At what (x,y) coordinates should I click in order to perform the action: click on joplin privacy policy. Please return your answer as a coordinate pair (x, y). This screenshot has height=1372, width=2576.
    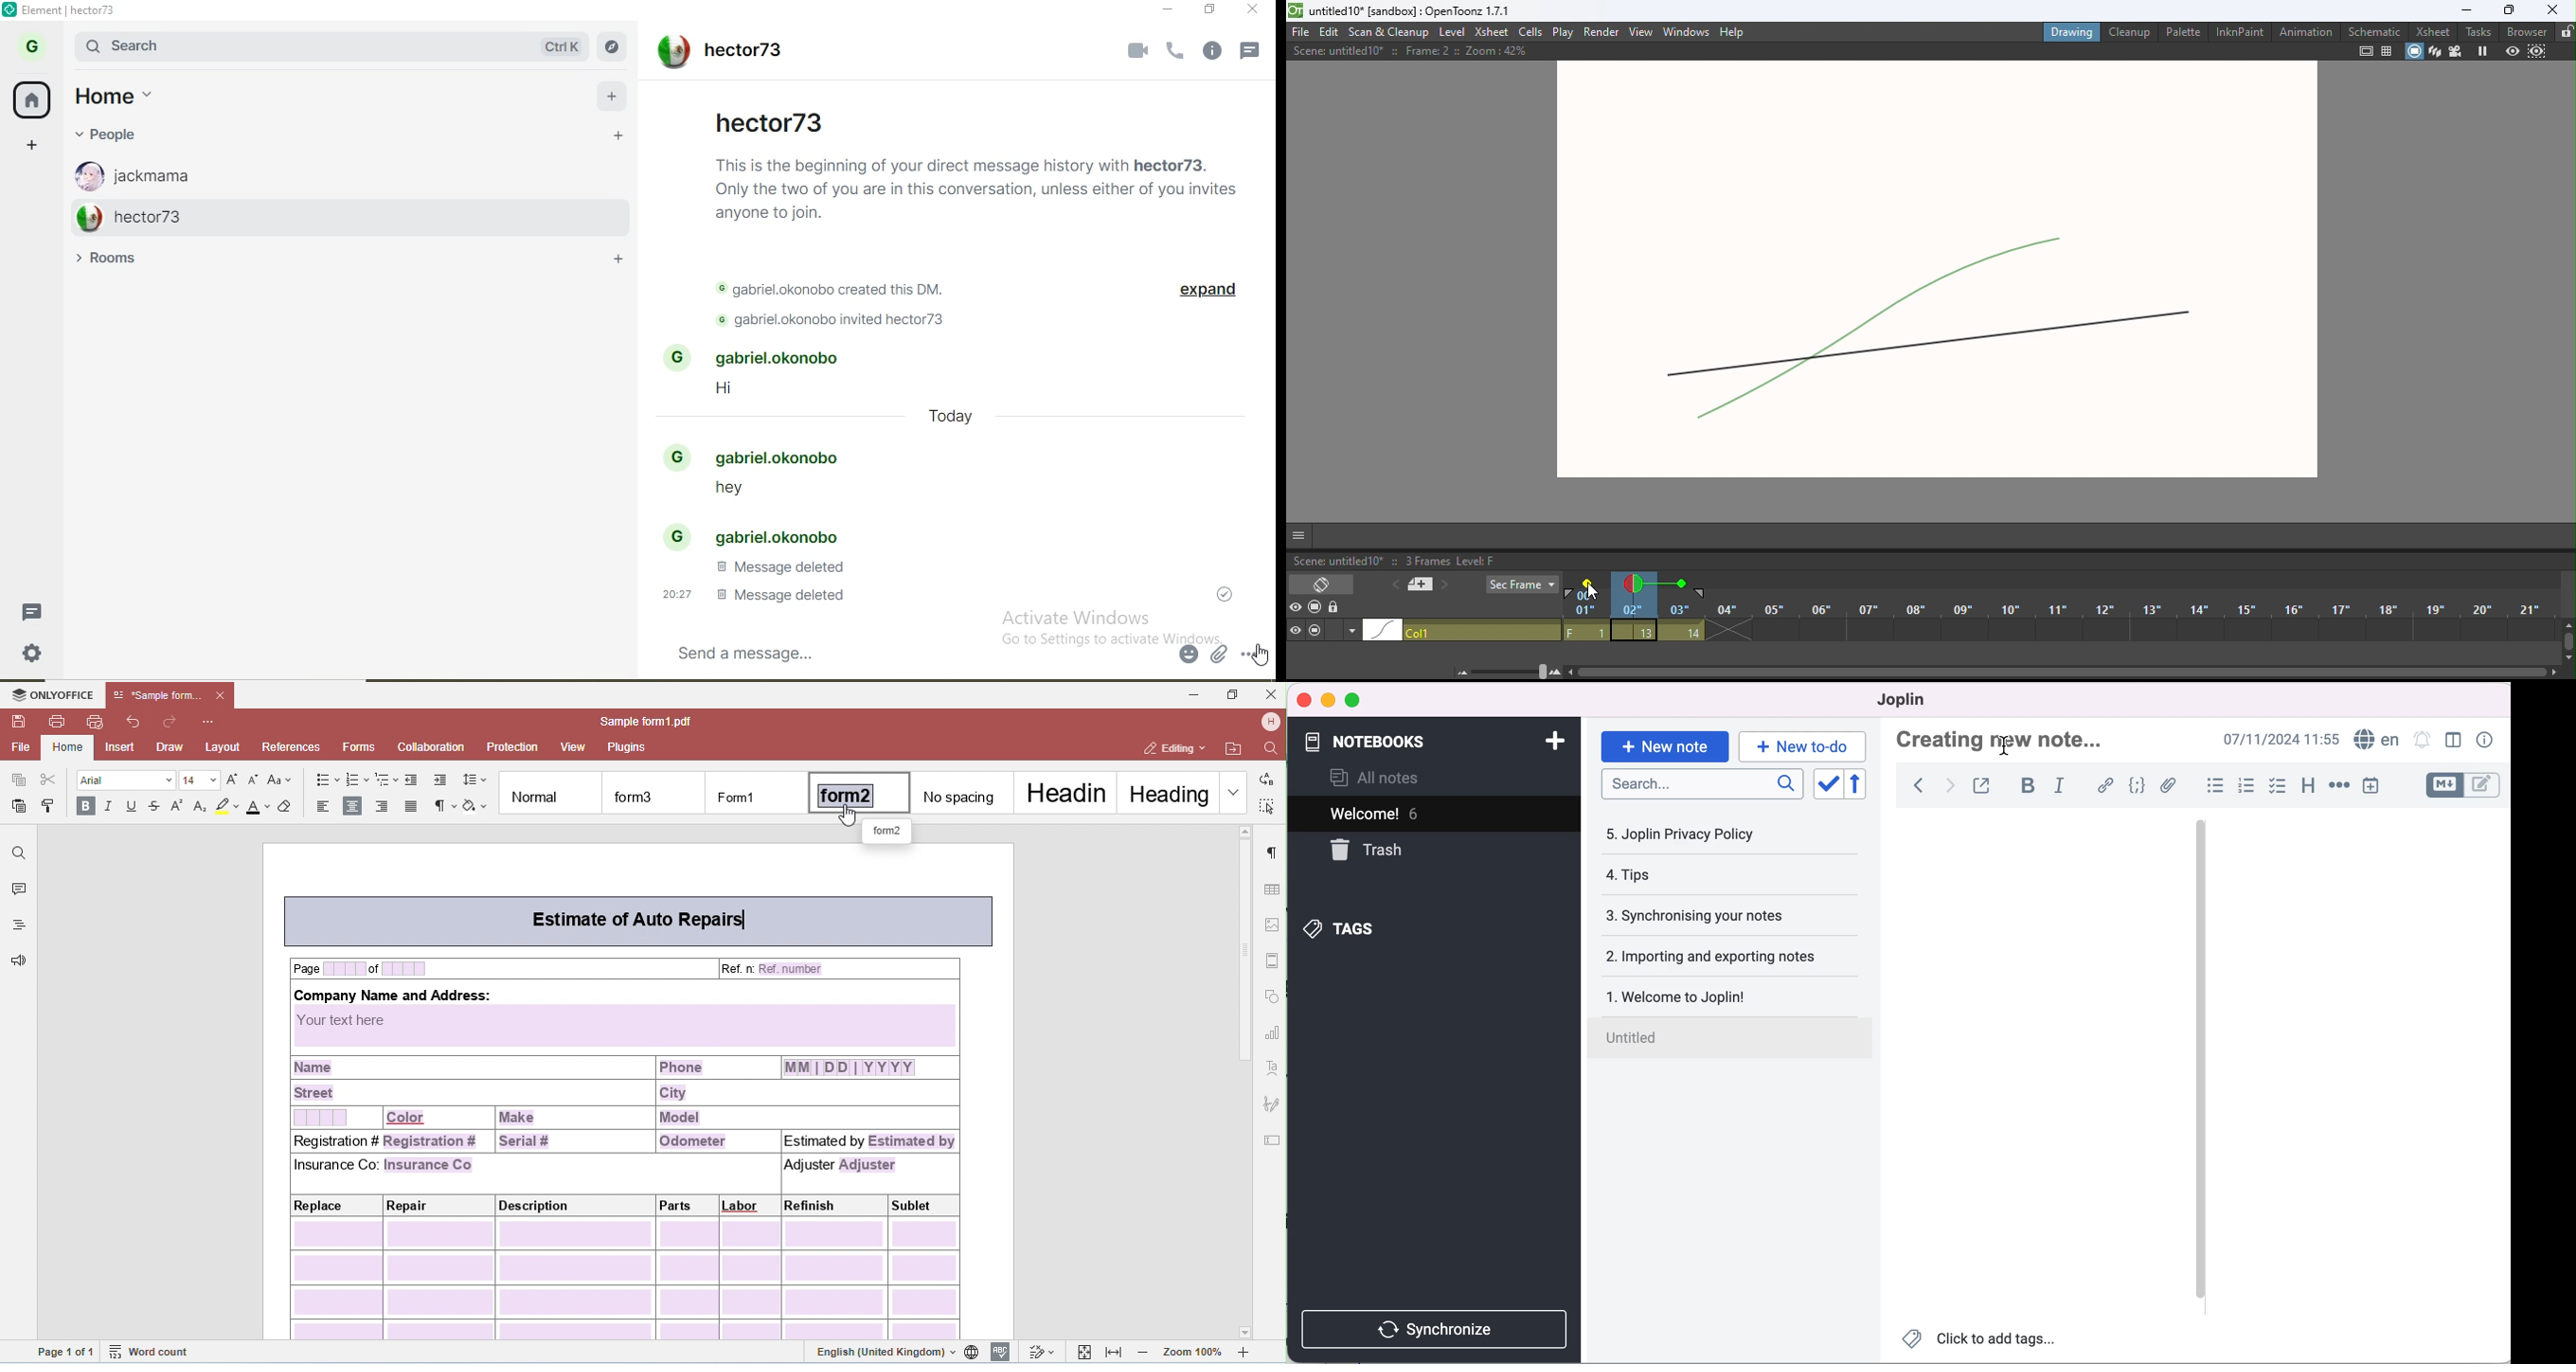
    Looking at the image, I should click on (1694, 834).